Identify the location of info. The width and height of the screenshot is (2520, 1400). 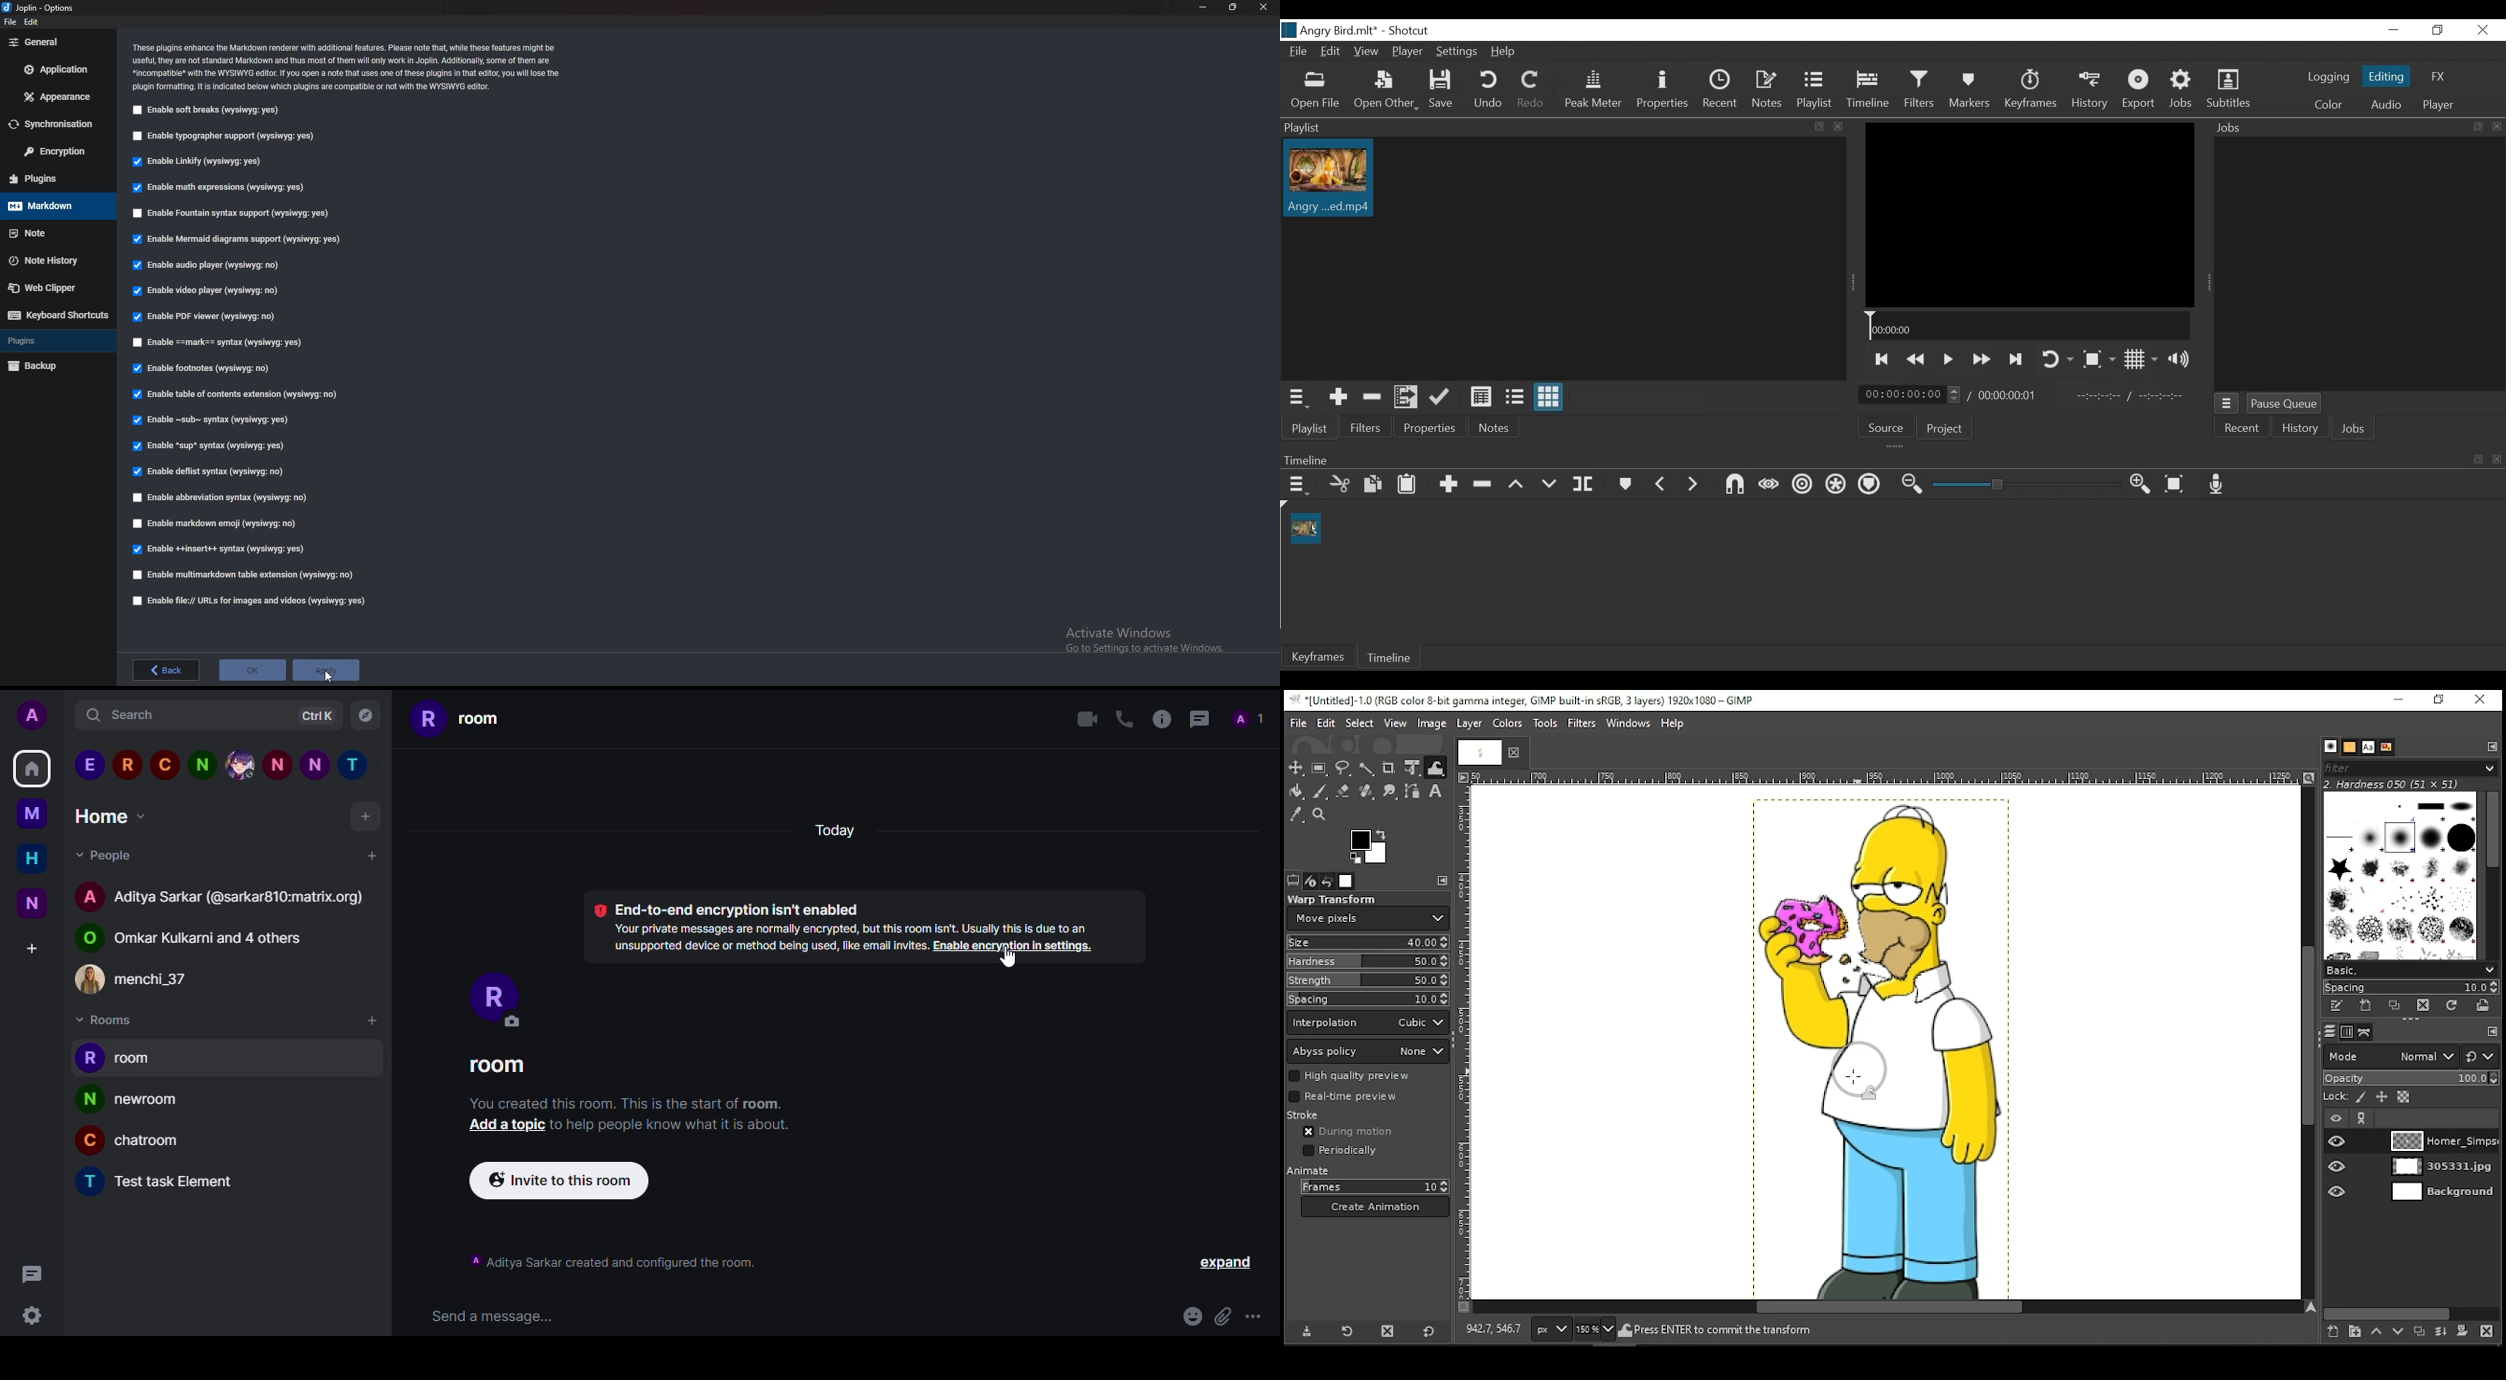
(765, 939).